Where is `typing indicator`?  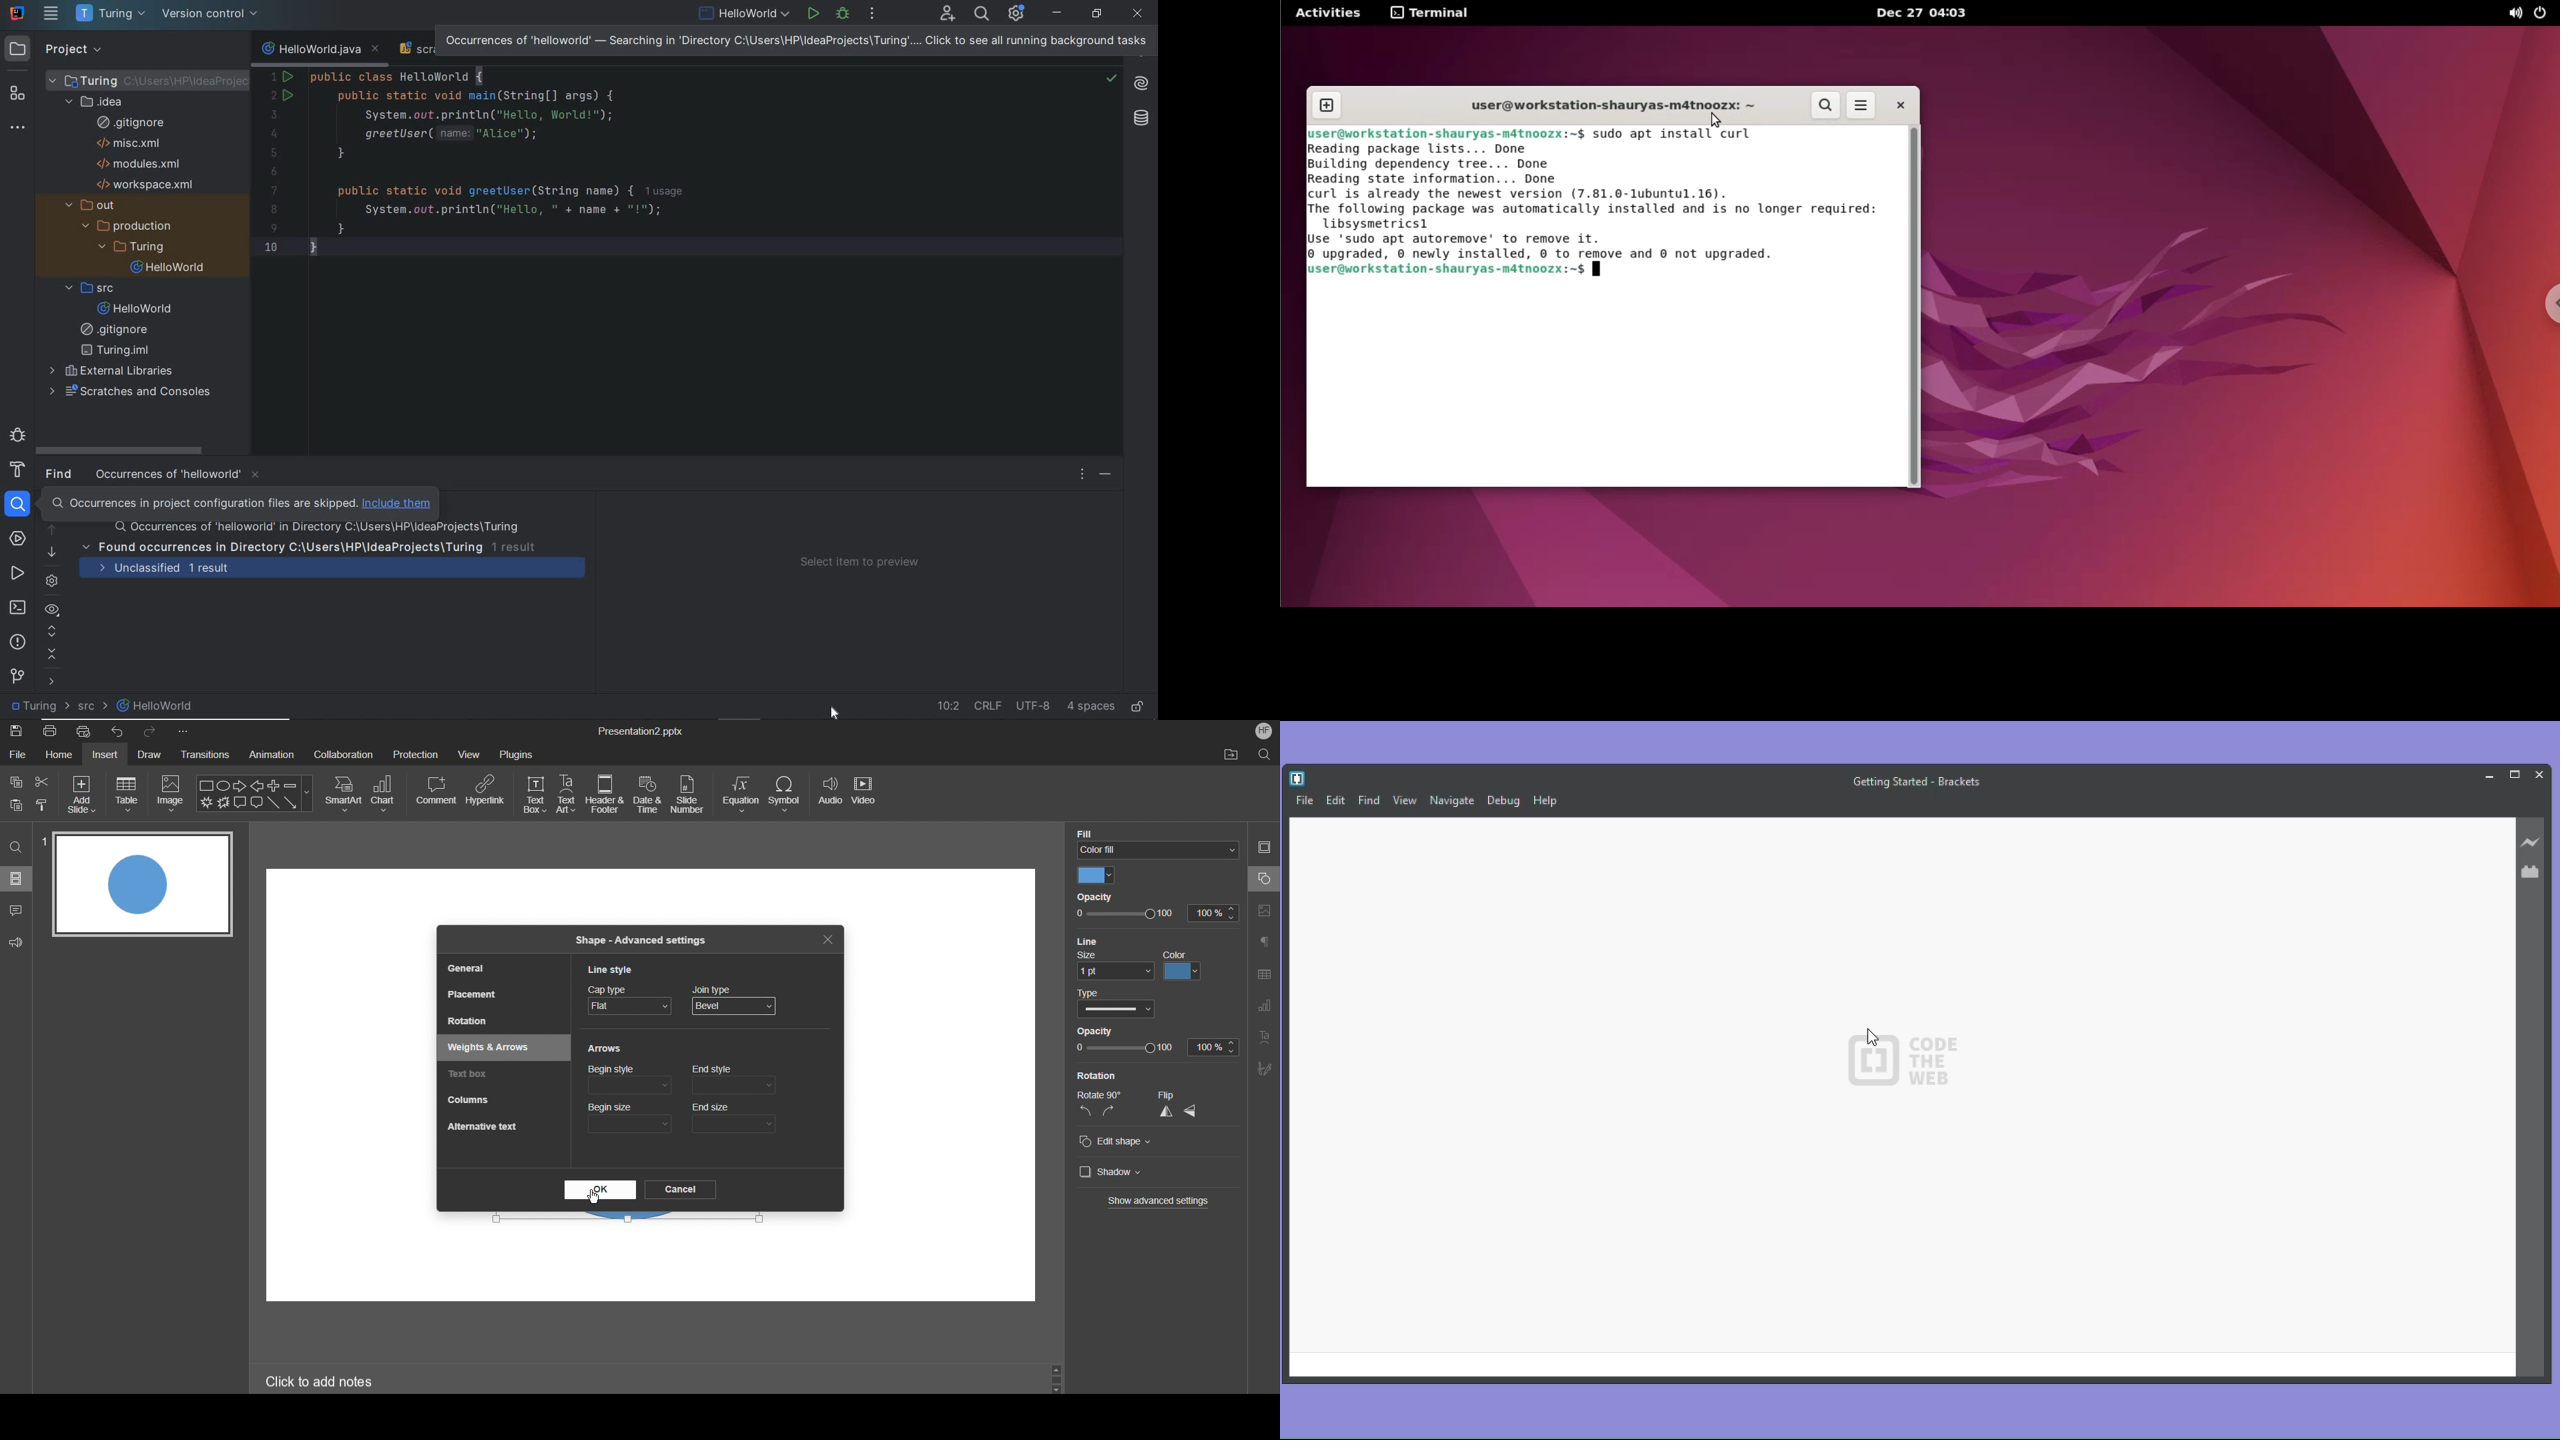
typing indicator is located at coordinates (1596, 272).